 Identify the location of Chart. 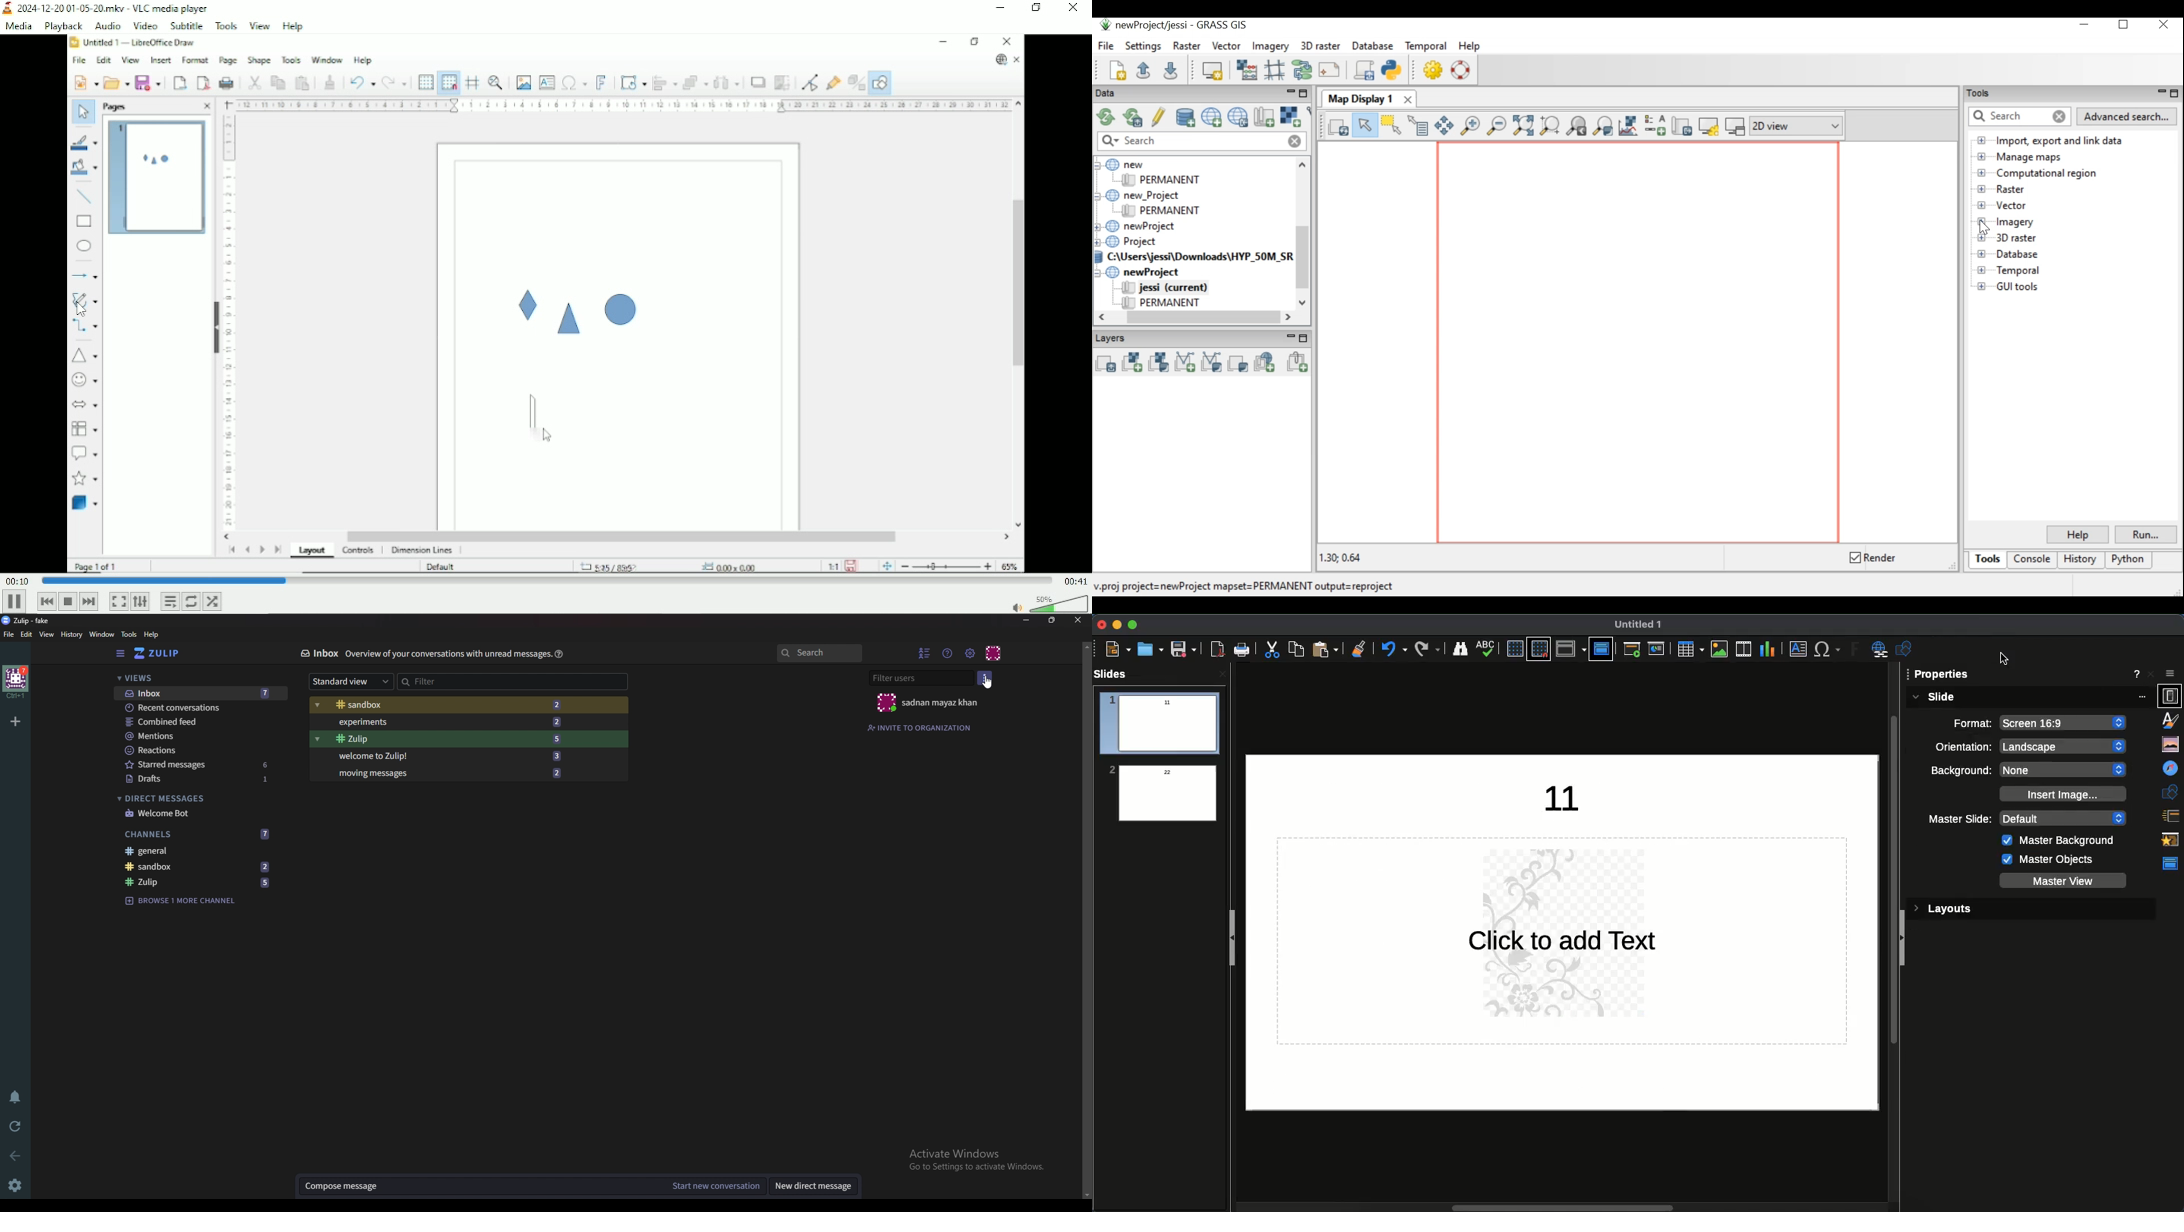
(1767, 648).